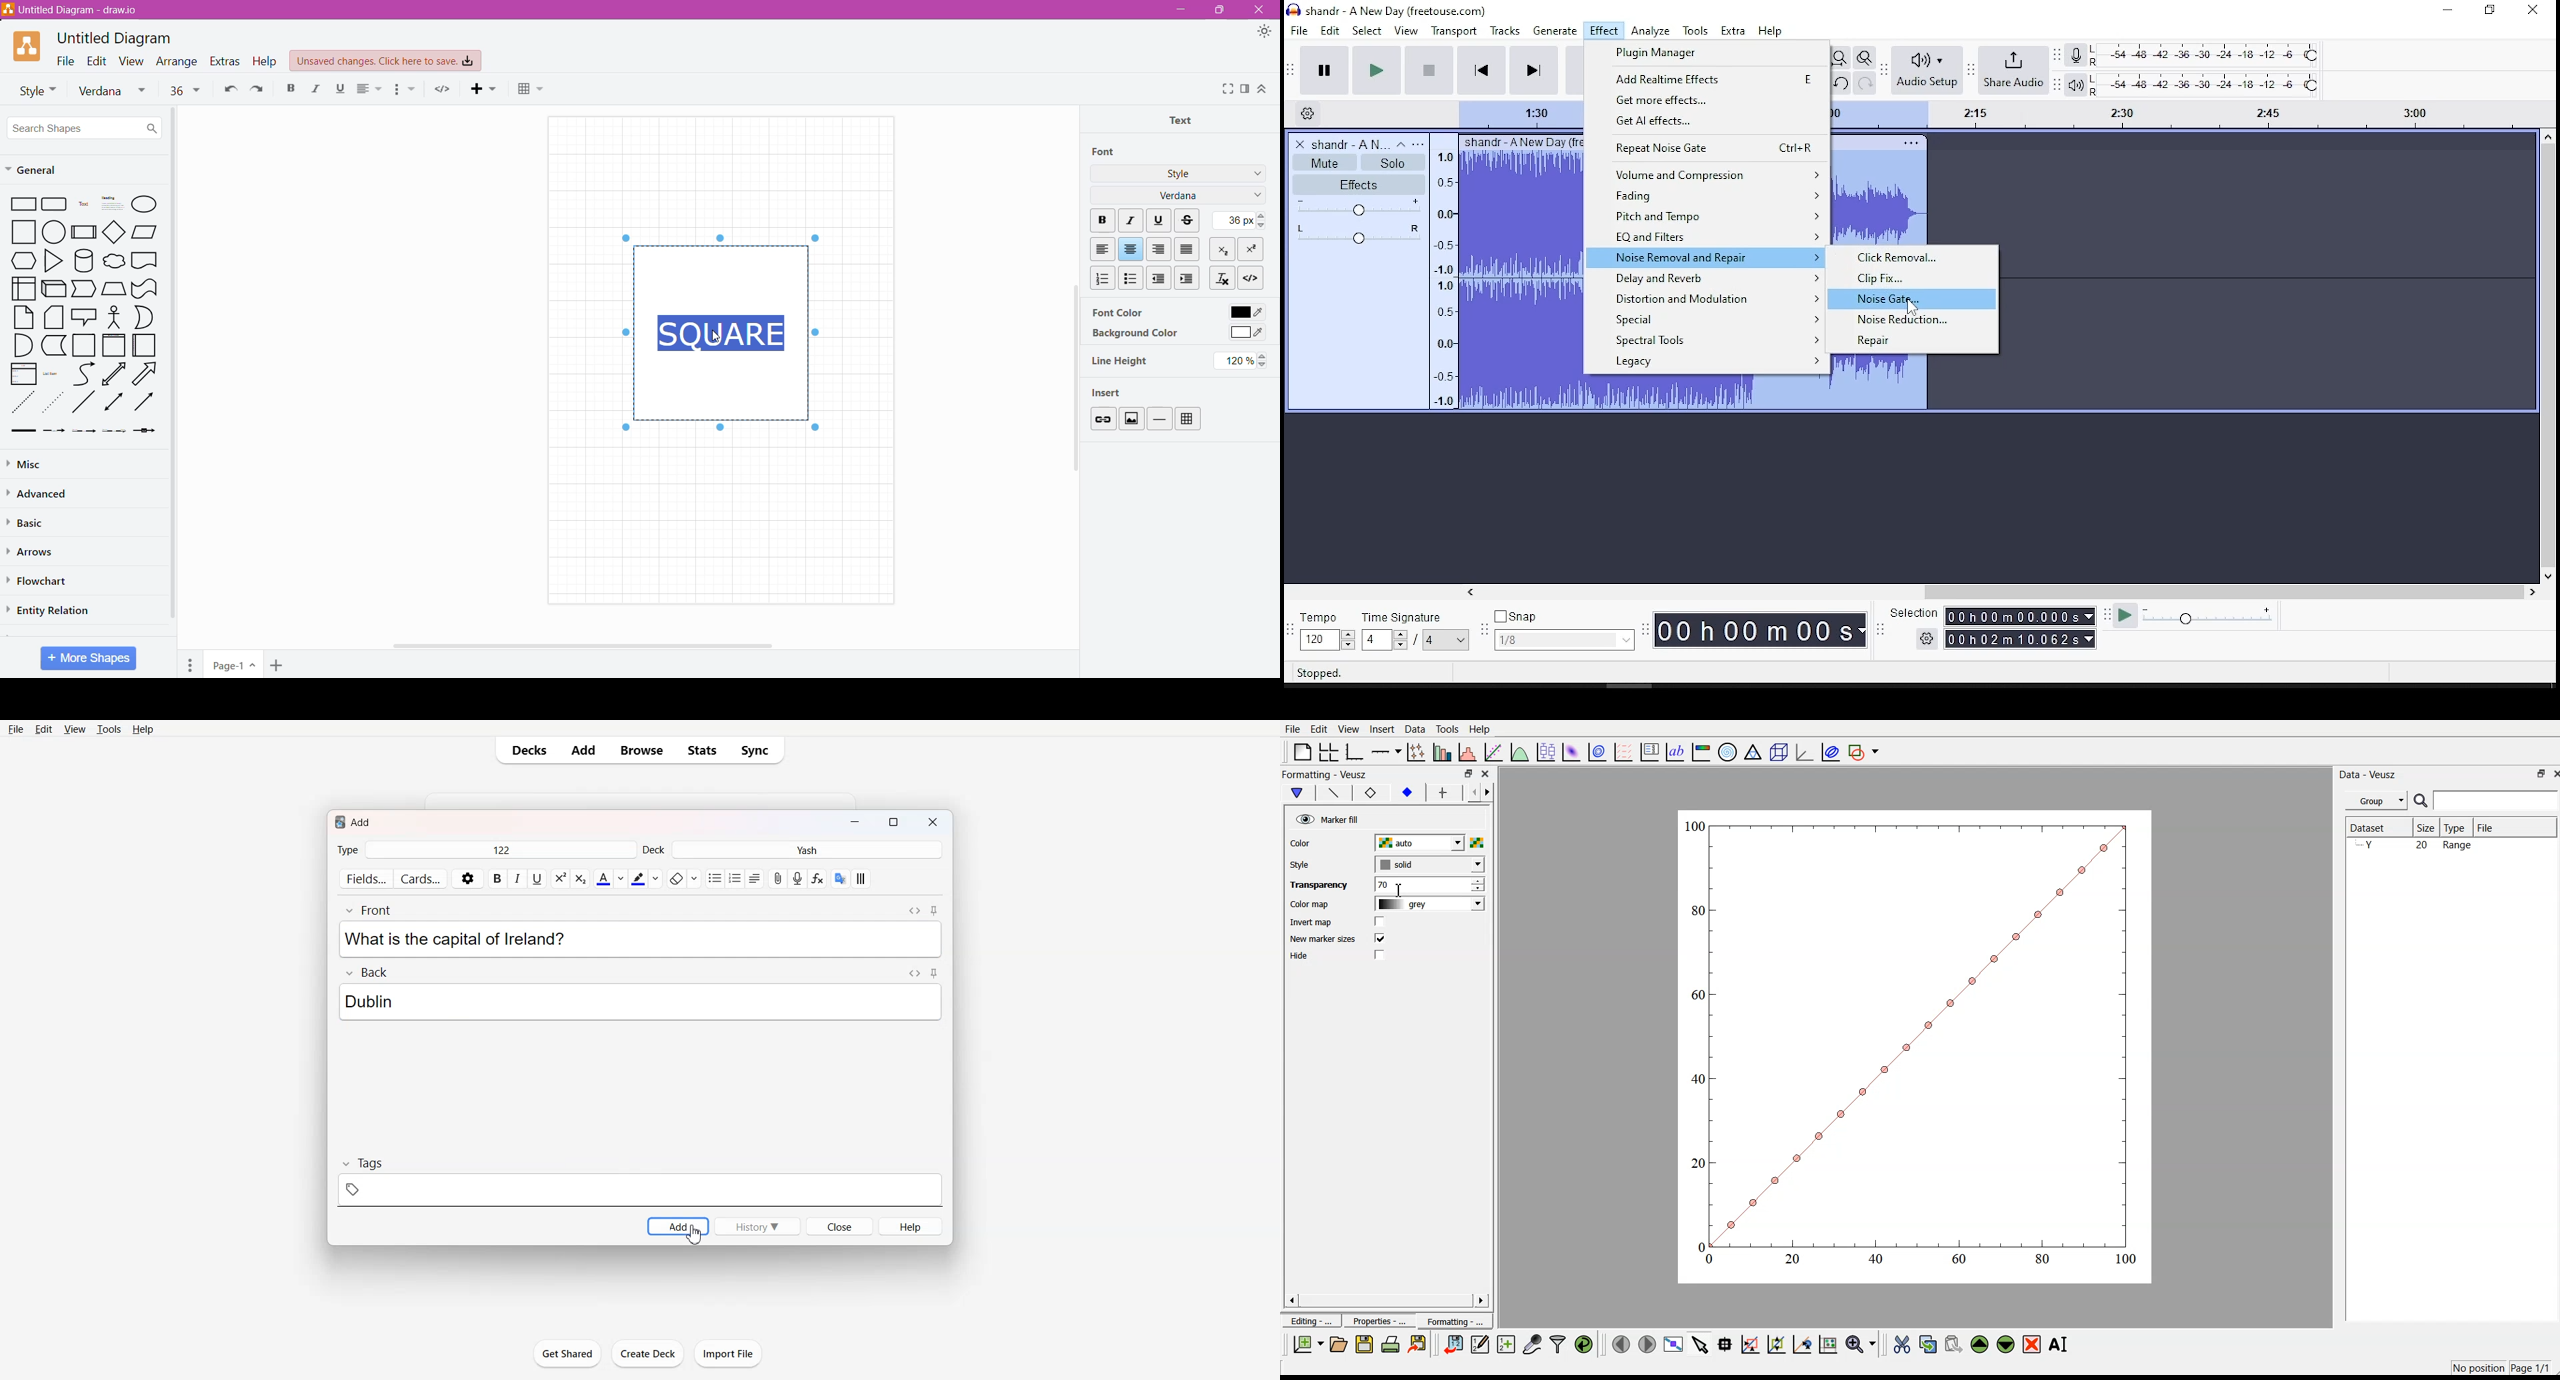 This screenshot has width=2576, height=1400. I want to click on Help, so click(911, 1226).